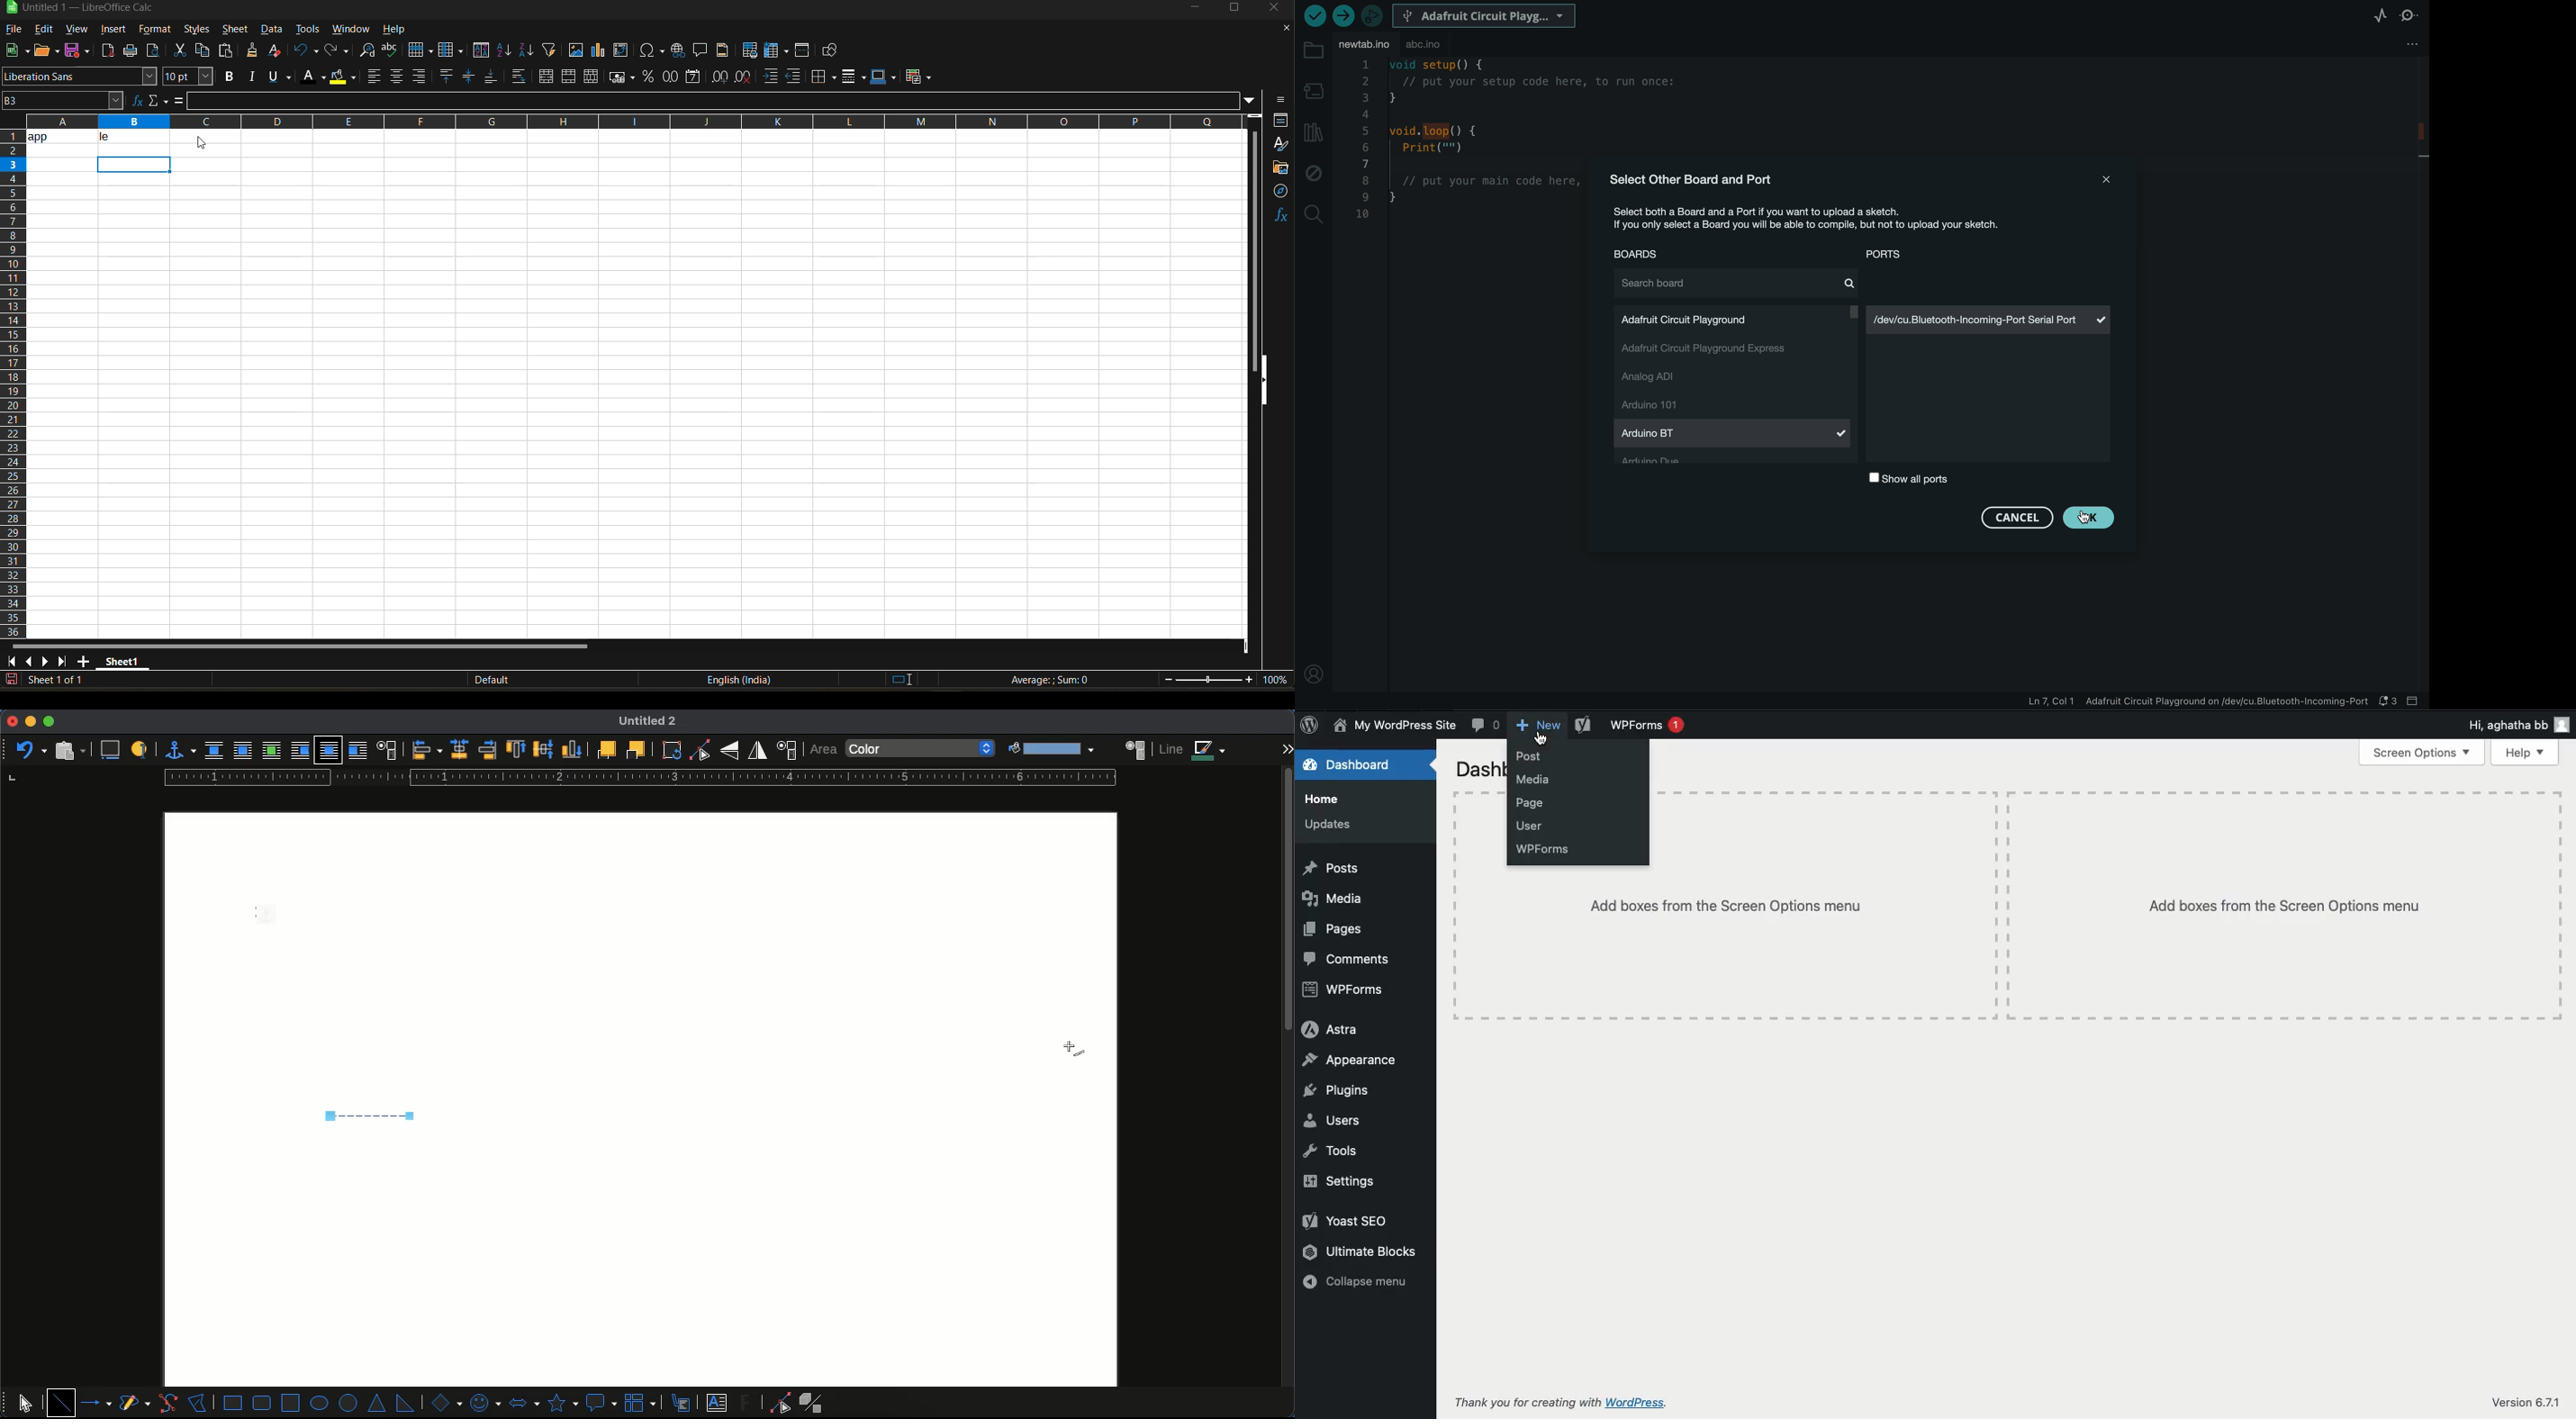 The width and height of the screenshot is (2576, 1428). I want to click on format as currency, so click(626, 77).